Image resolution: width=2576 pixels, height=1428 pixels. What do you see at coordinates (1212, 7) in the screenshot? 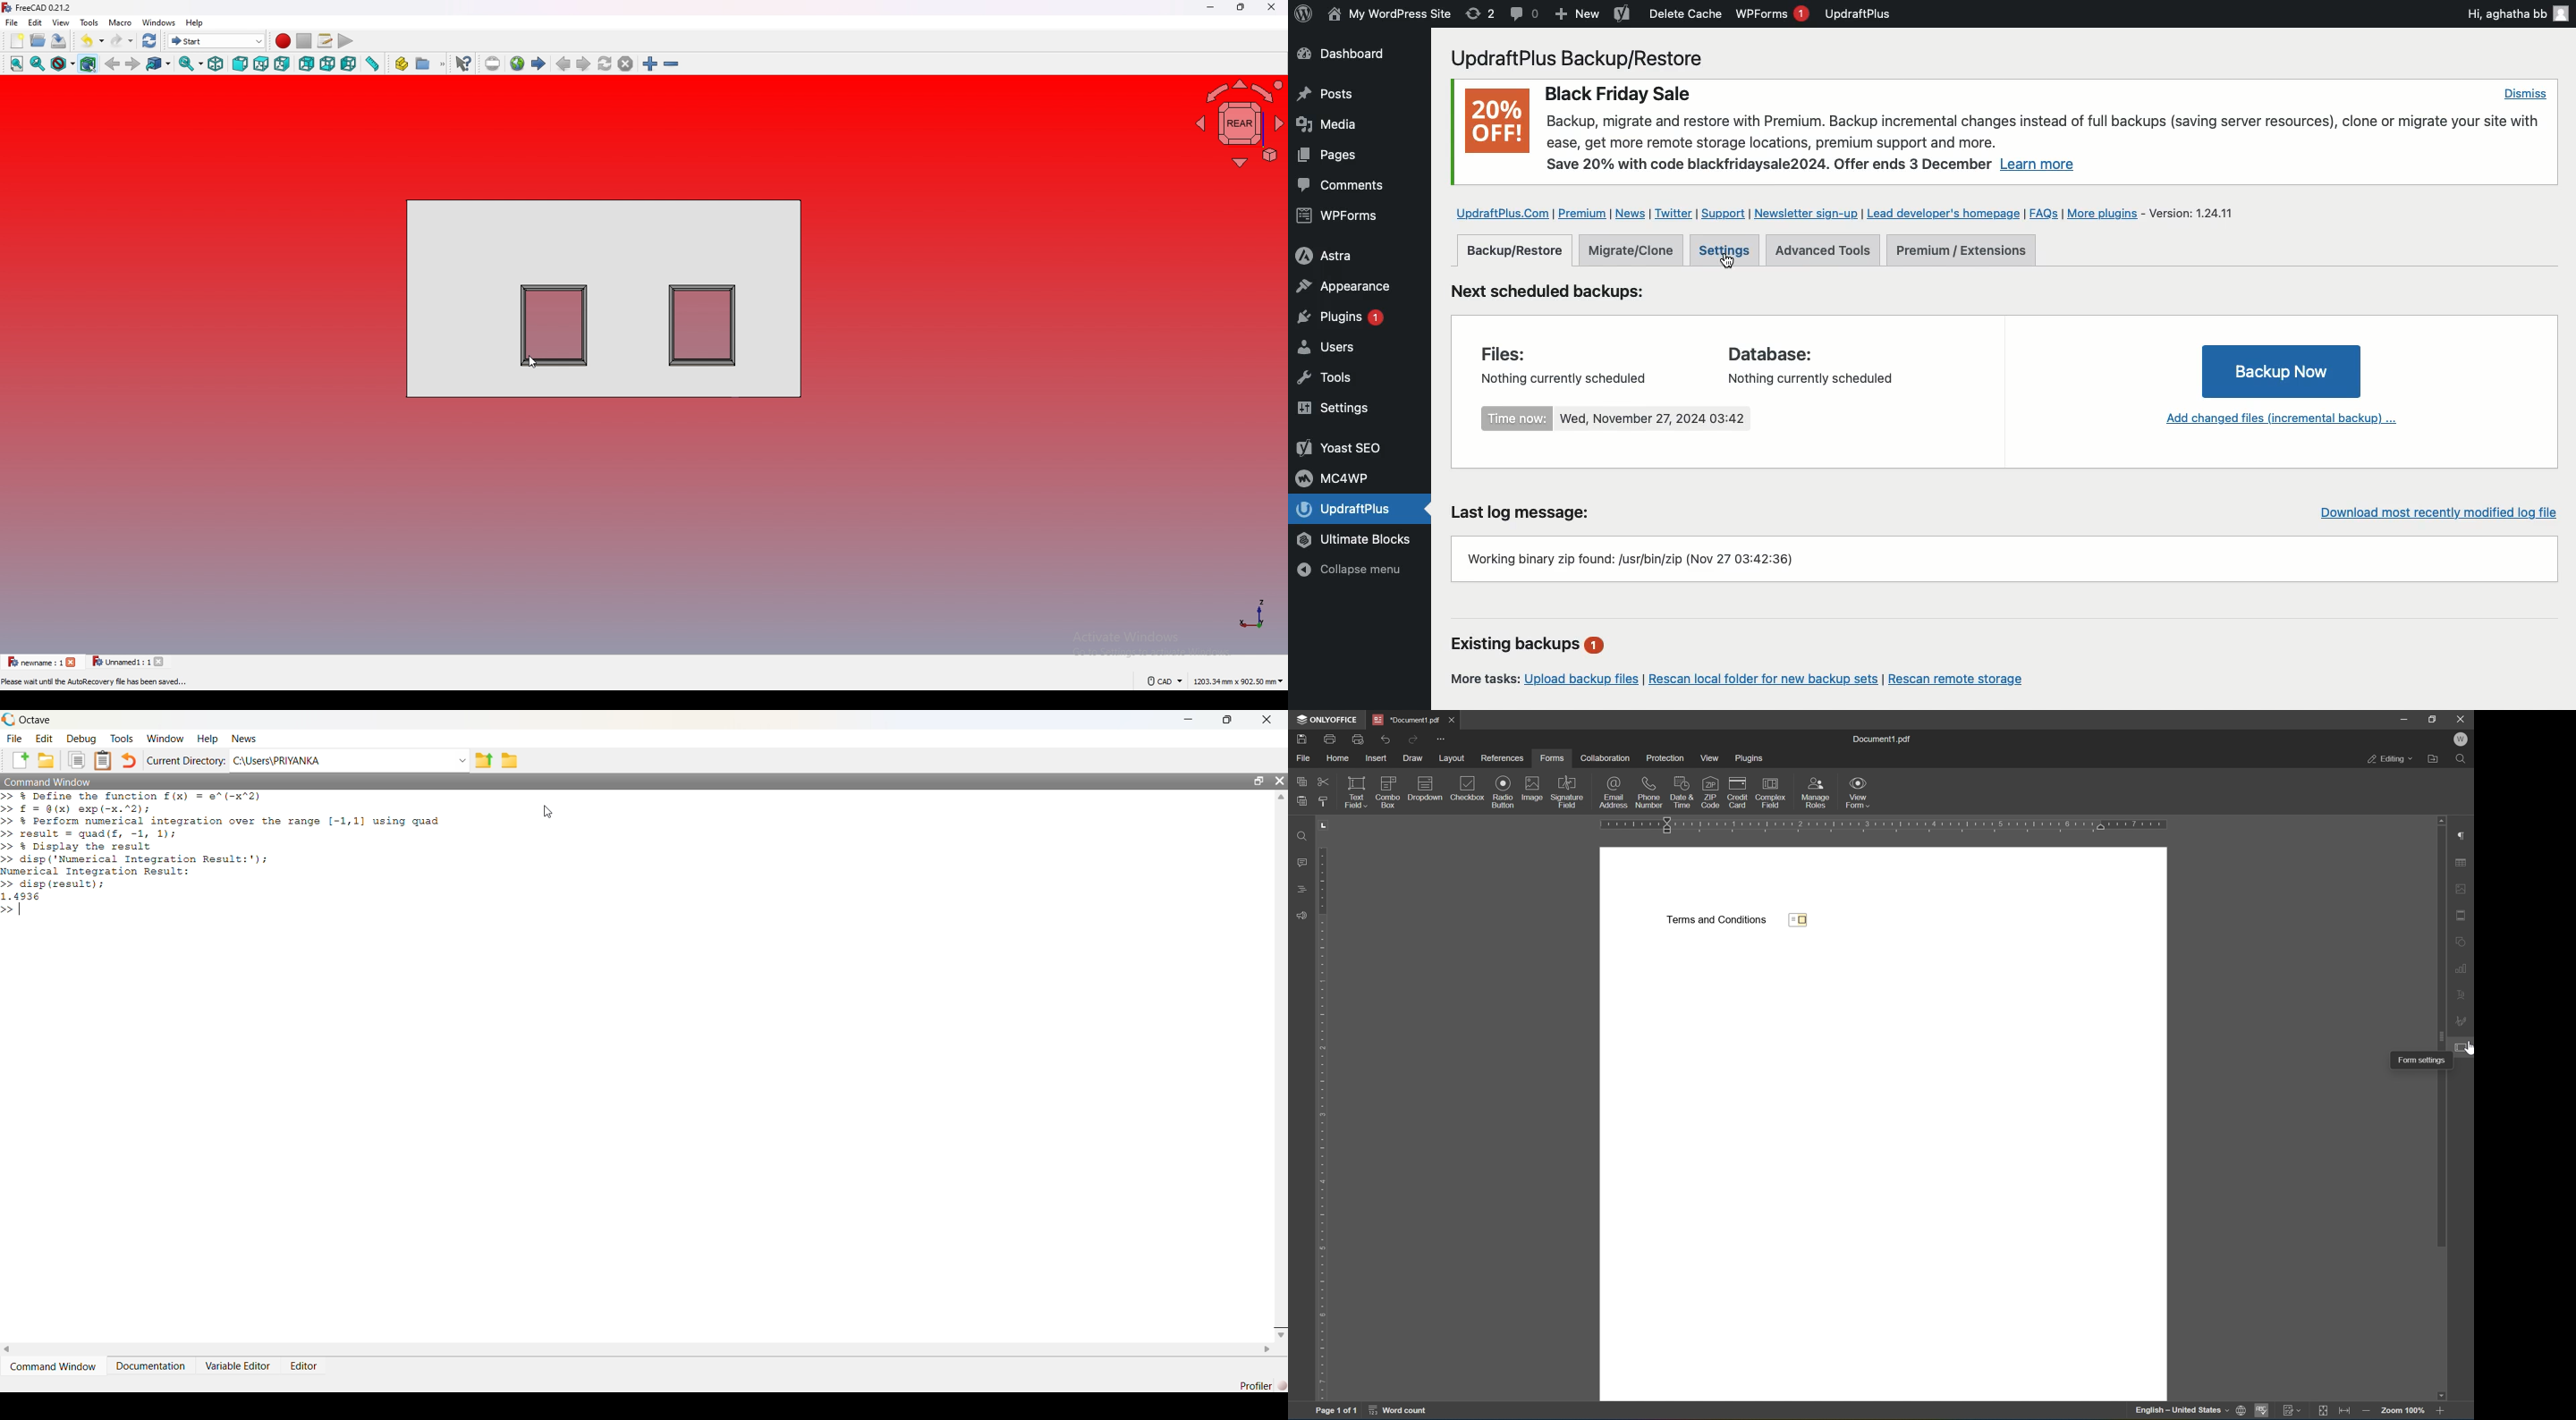
I see `minimize` at bounding box center [1212, 7].